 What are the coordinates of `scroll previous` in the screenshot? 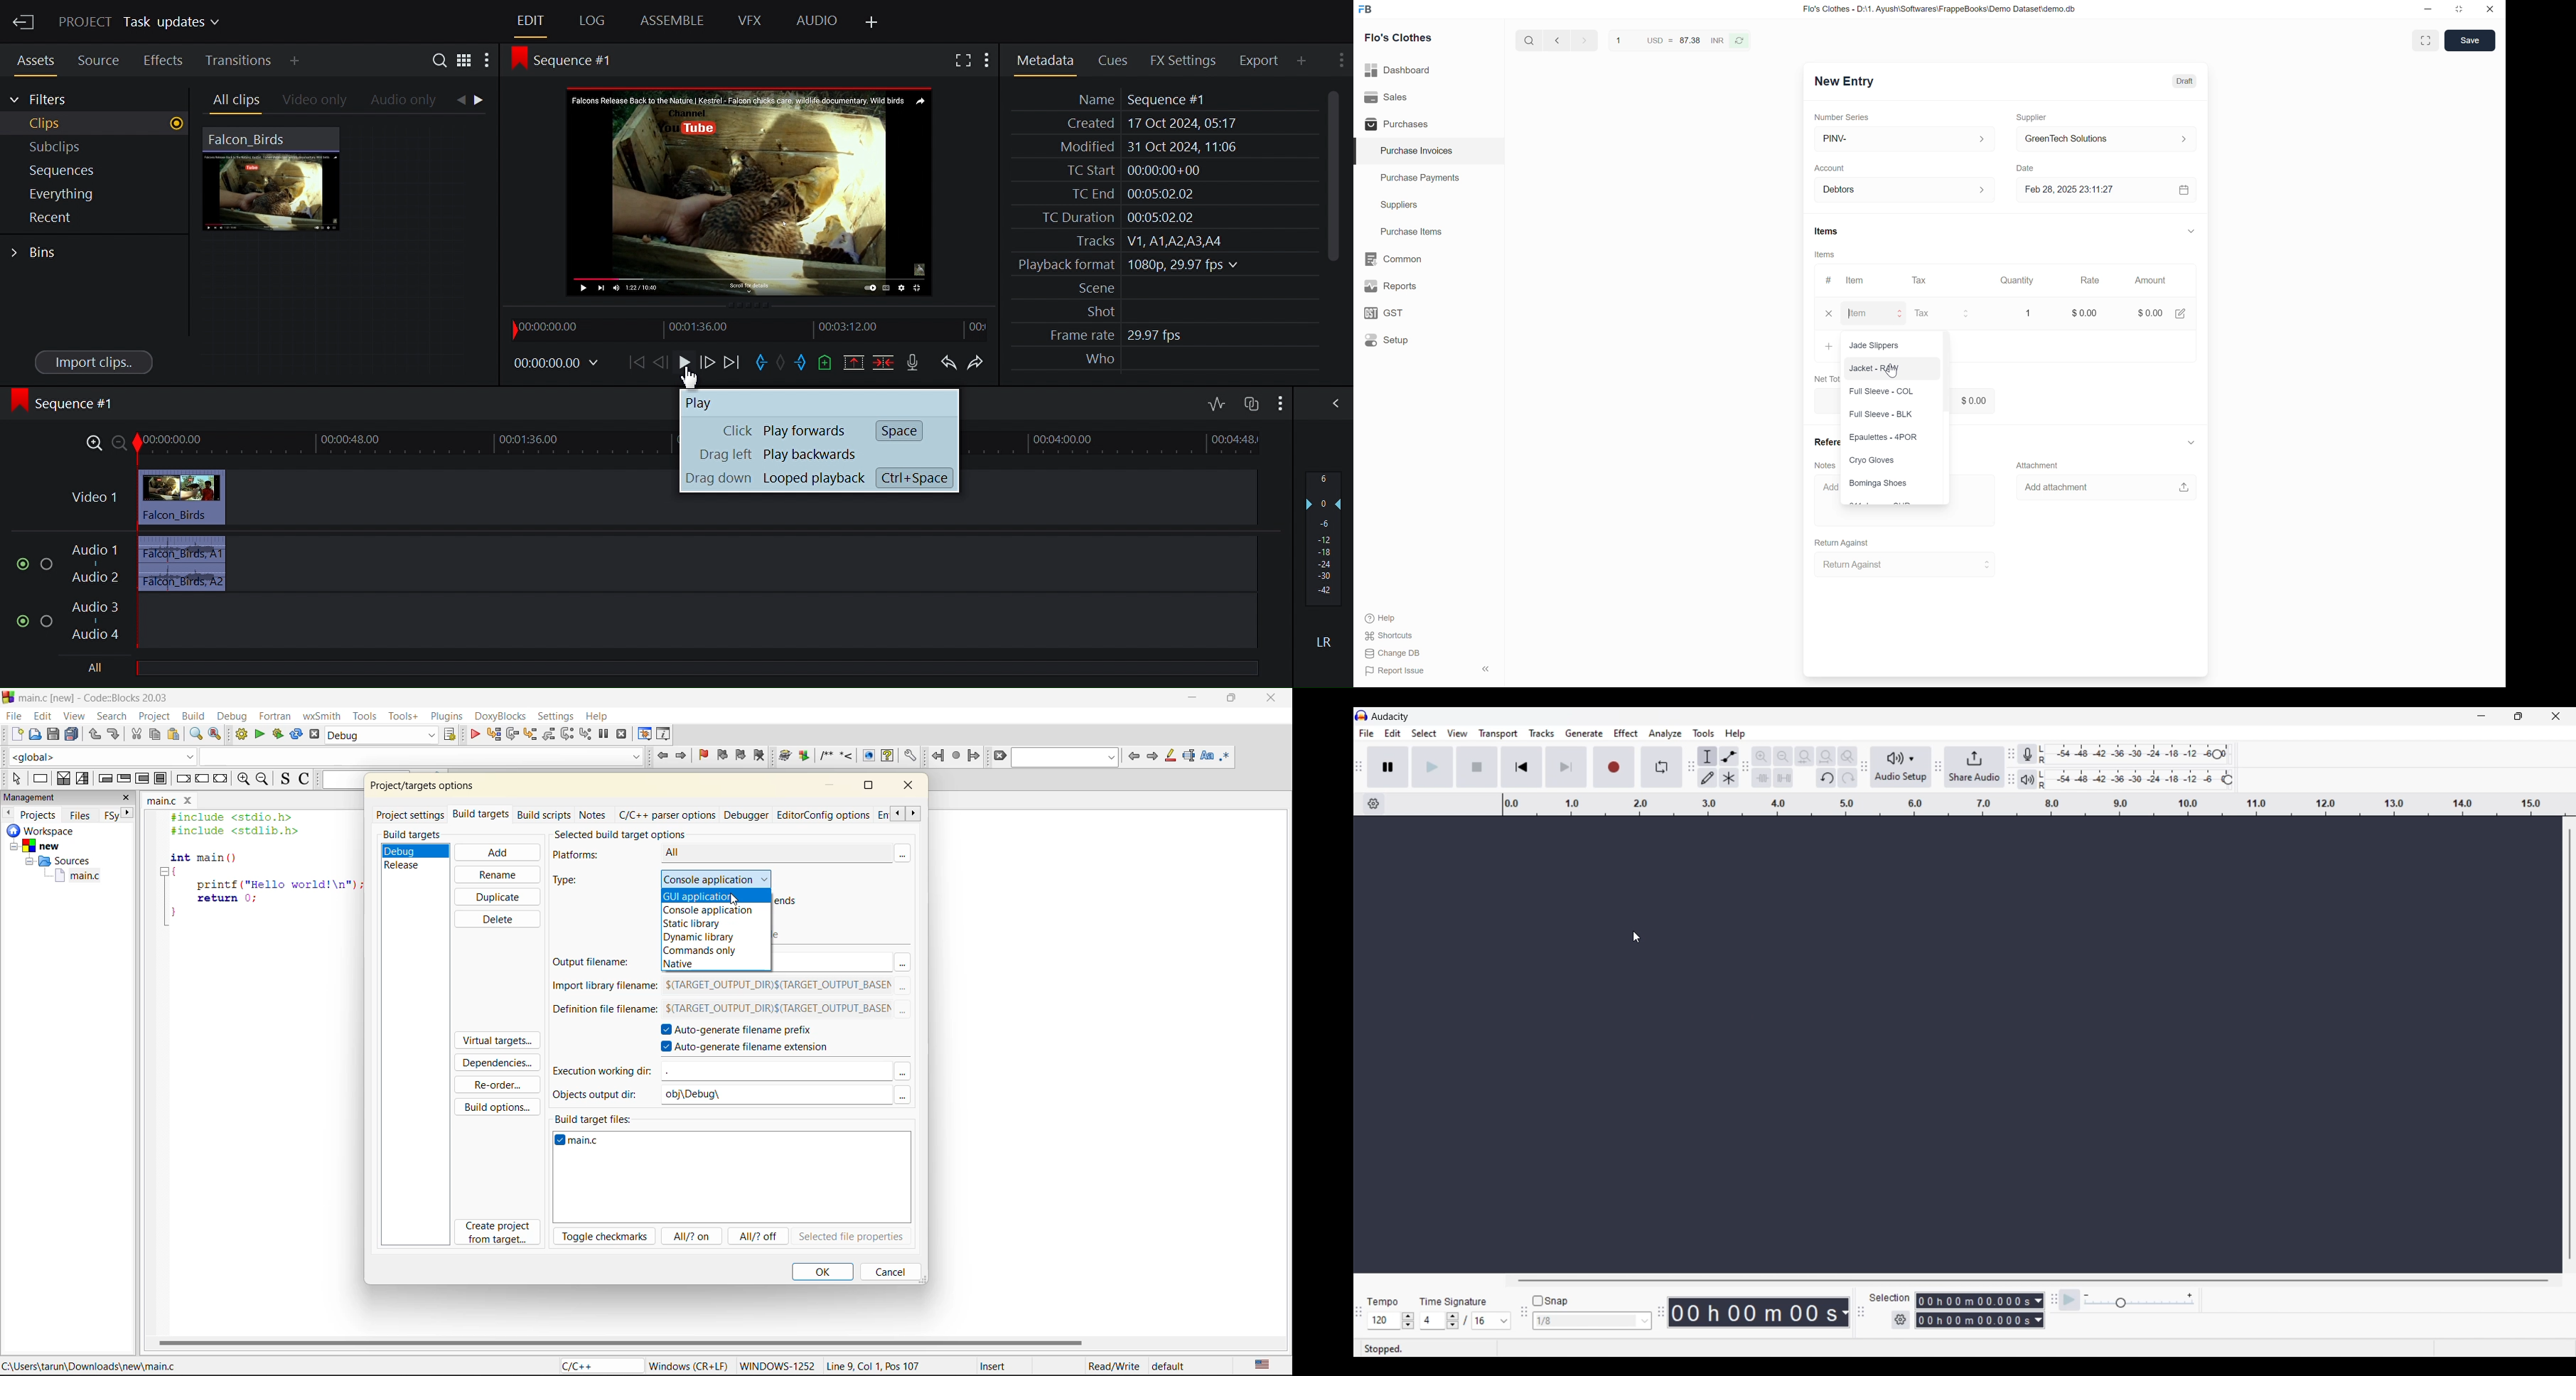 It's located at (897, 812).